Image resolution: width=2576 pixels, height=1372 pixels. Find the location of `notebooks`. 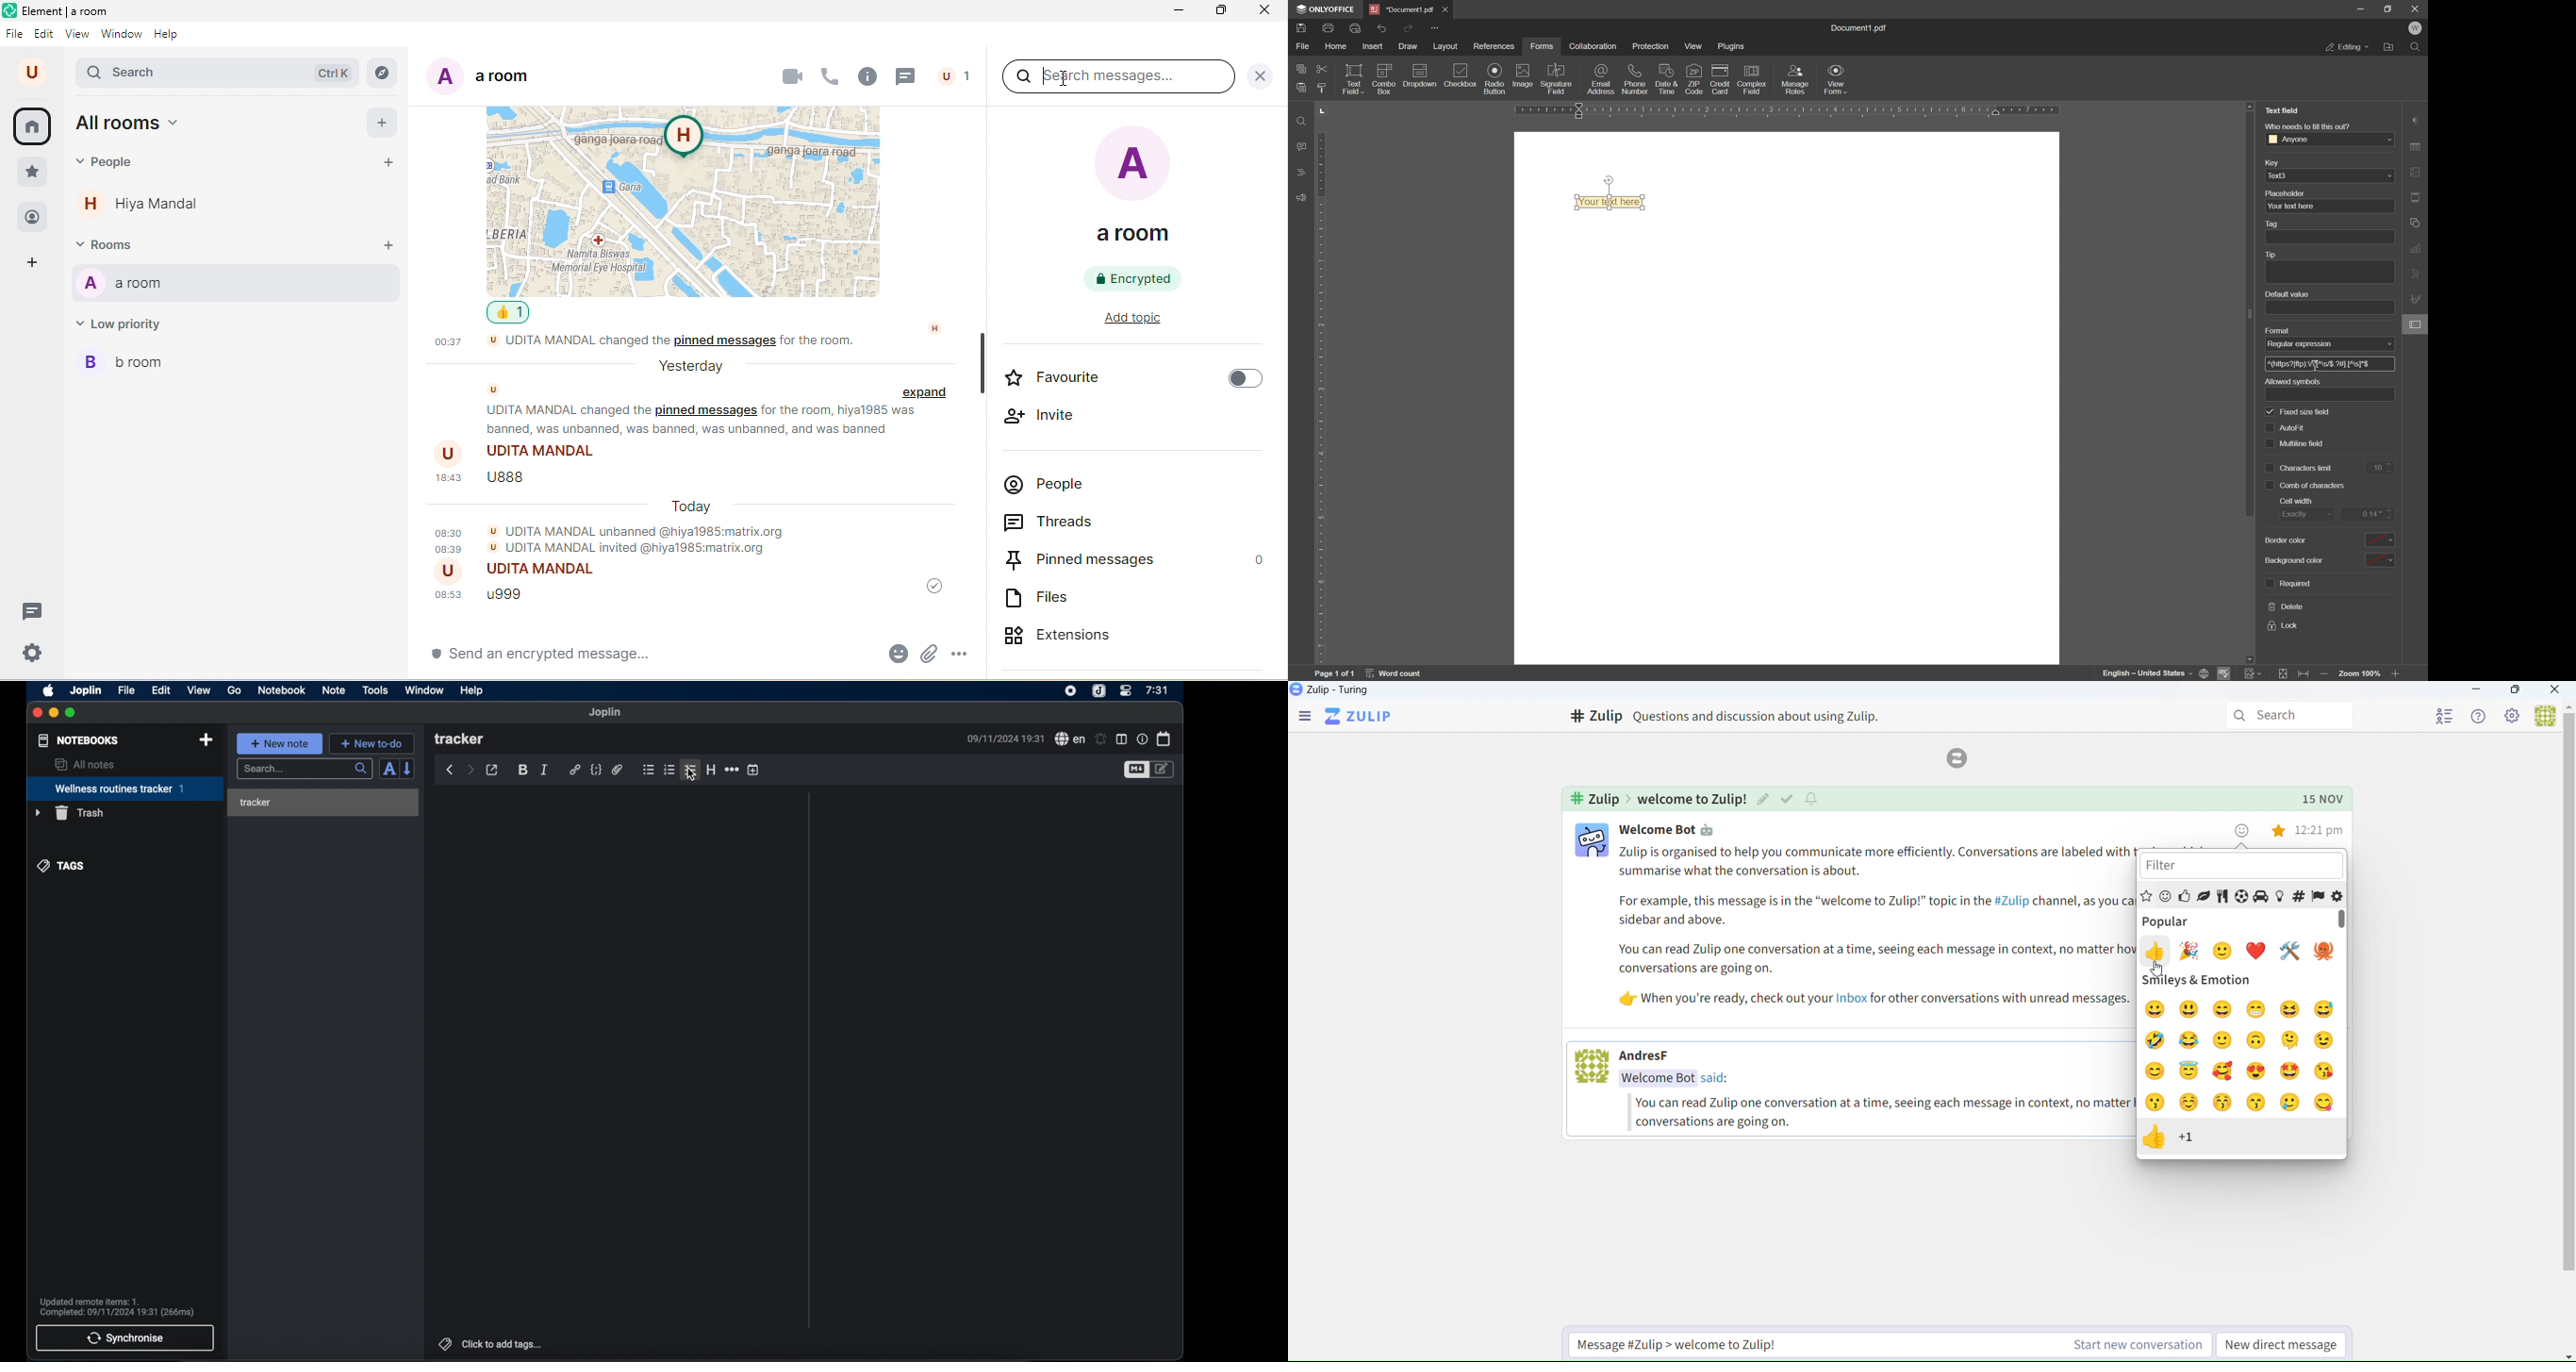

notebooks is located at coordinates (79, 740).